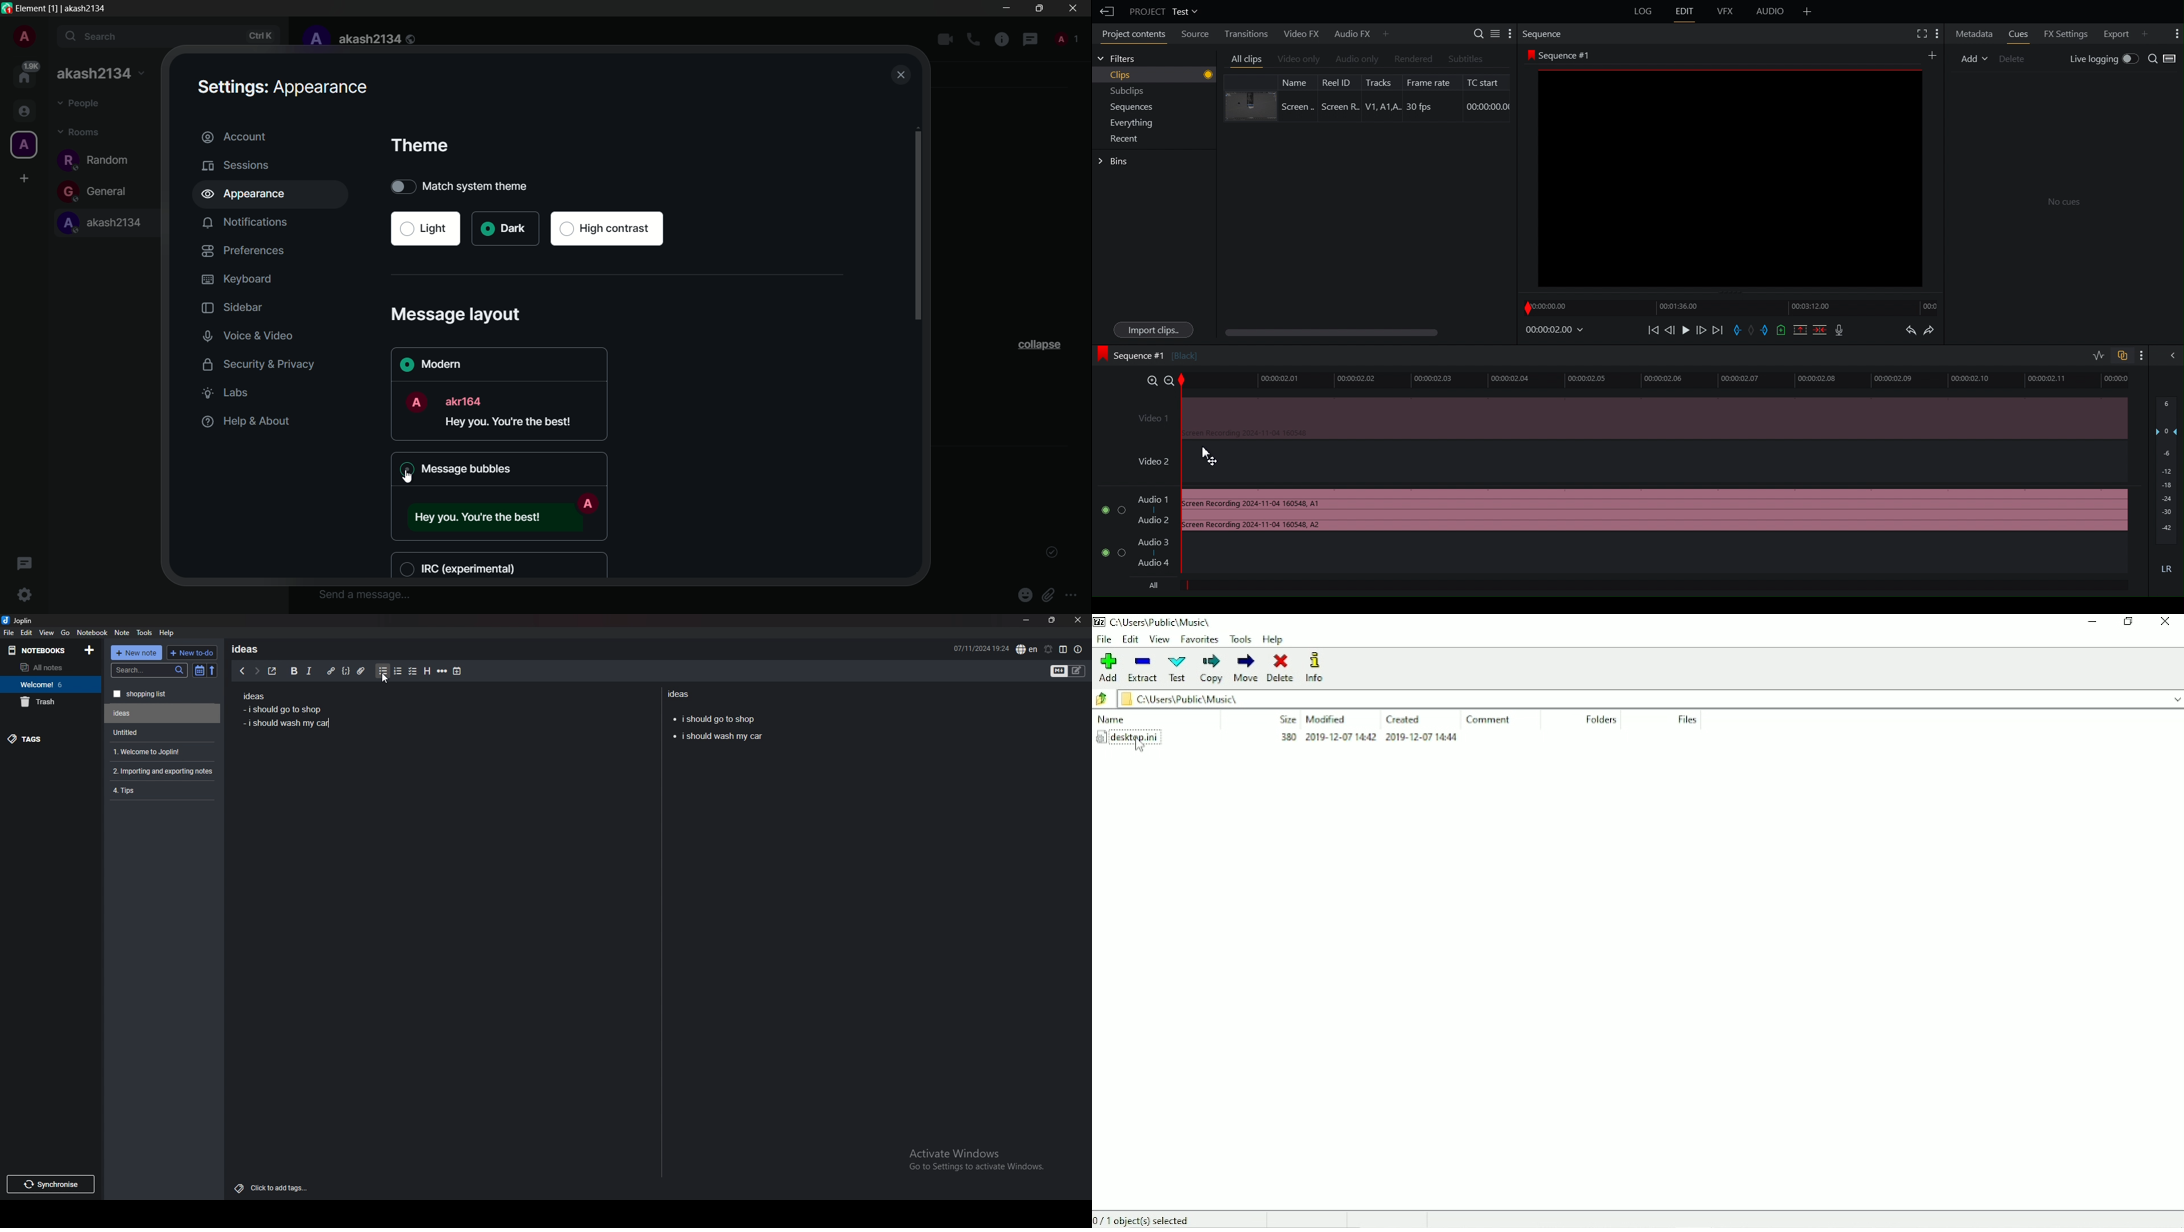  I want to click on hyperlink, so click(330, 671).